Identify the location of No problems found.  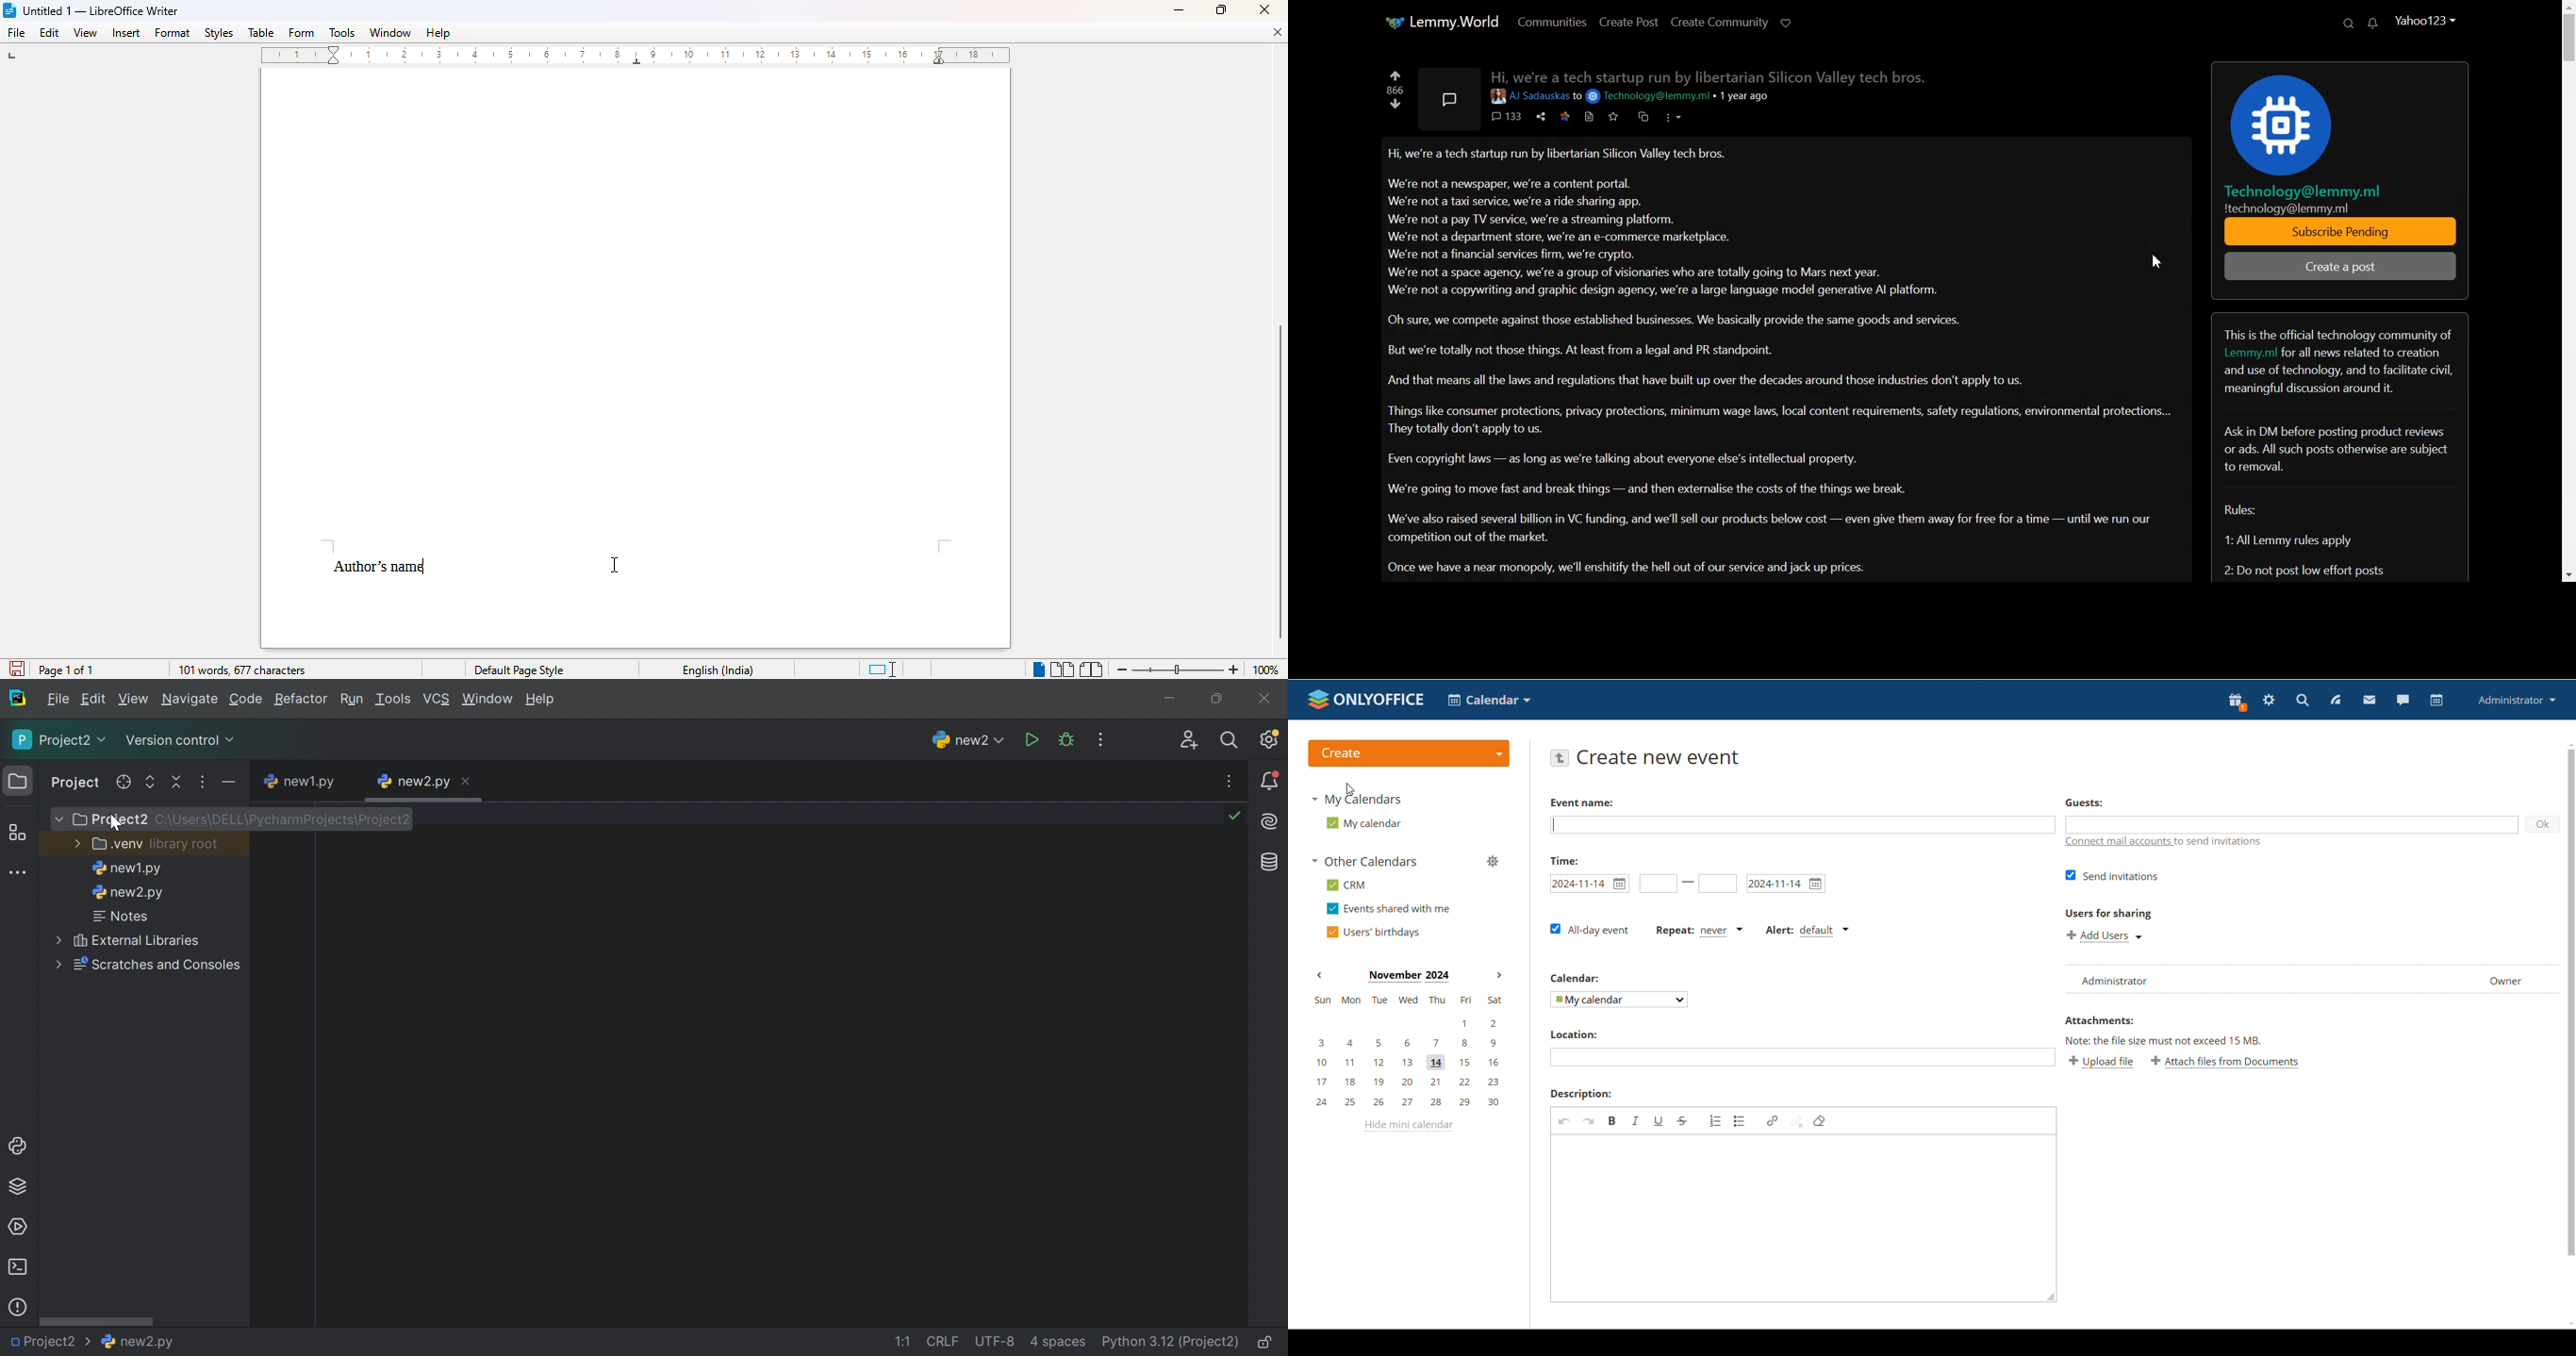
(1238, 817).